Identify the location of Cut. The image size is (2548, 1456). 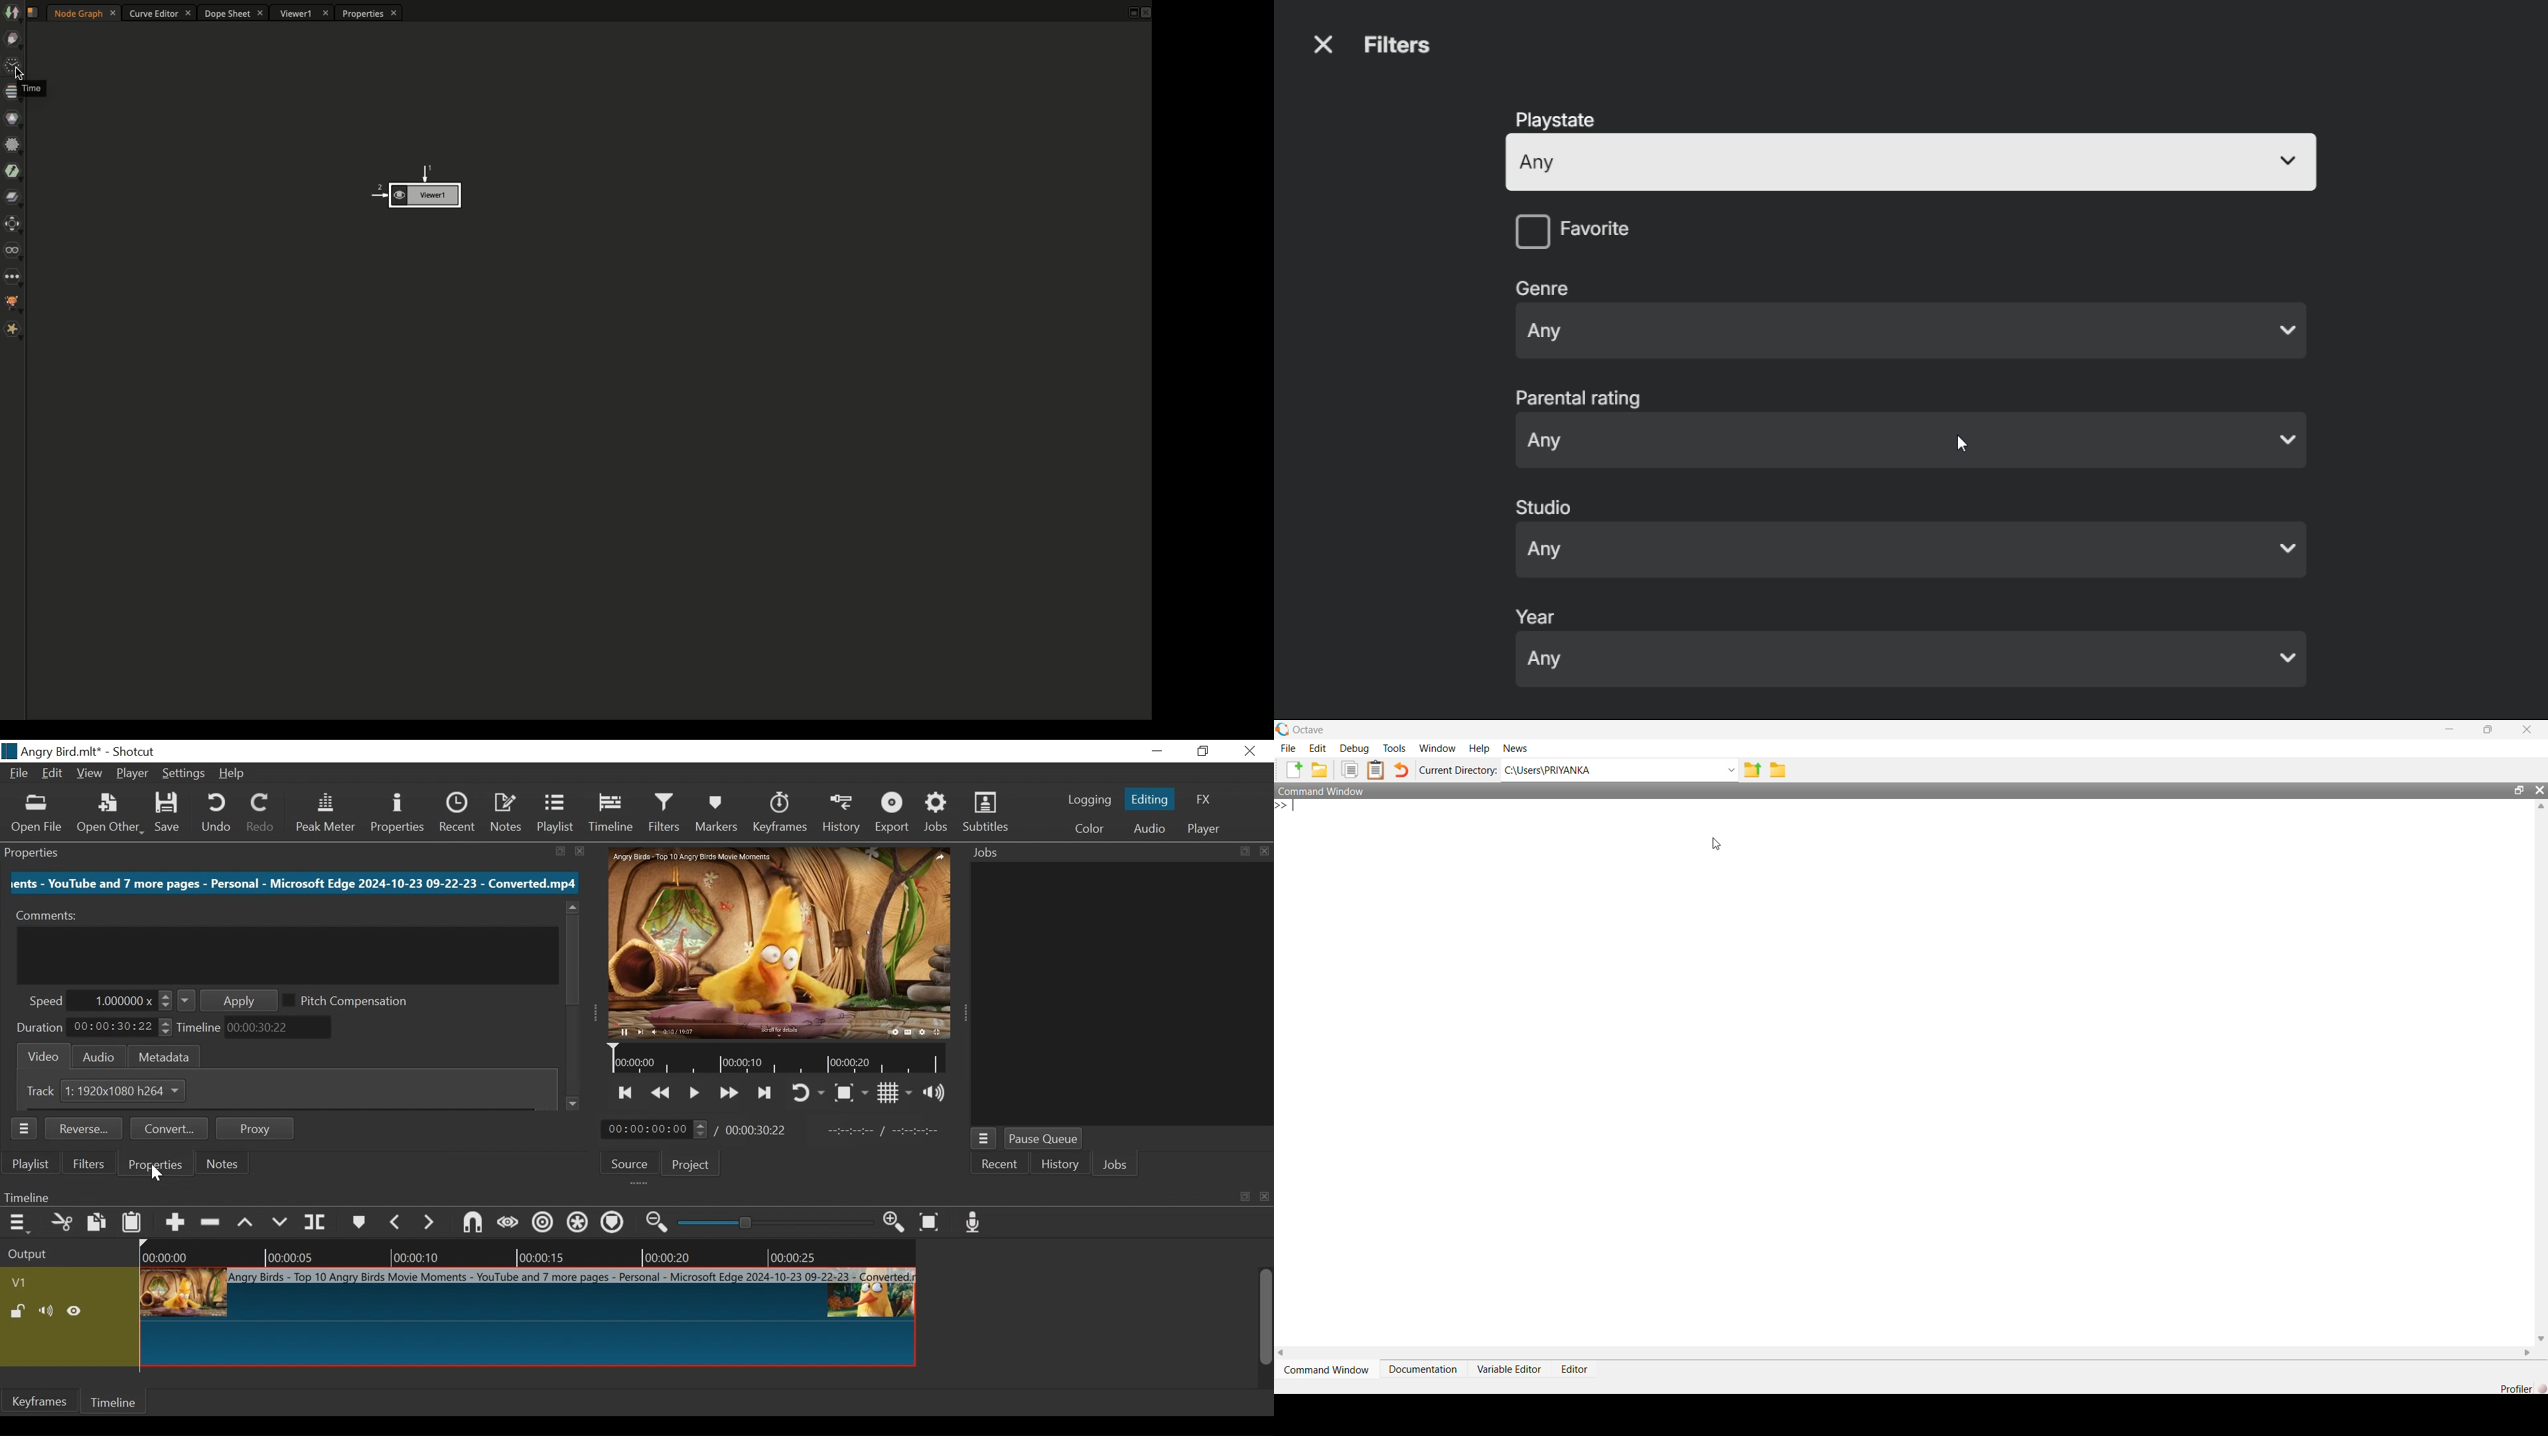
(62, 1224).